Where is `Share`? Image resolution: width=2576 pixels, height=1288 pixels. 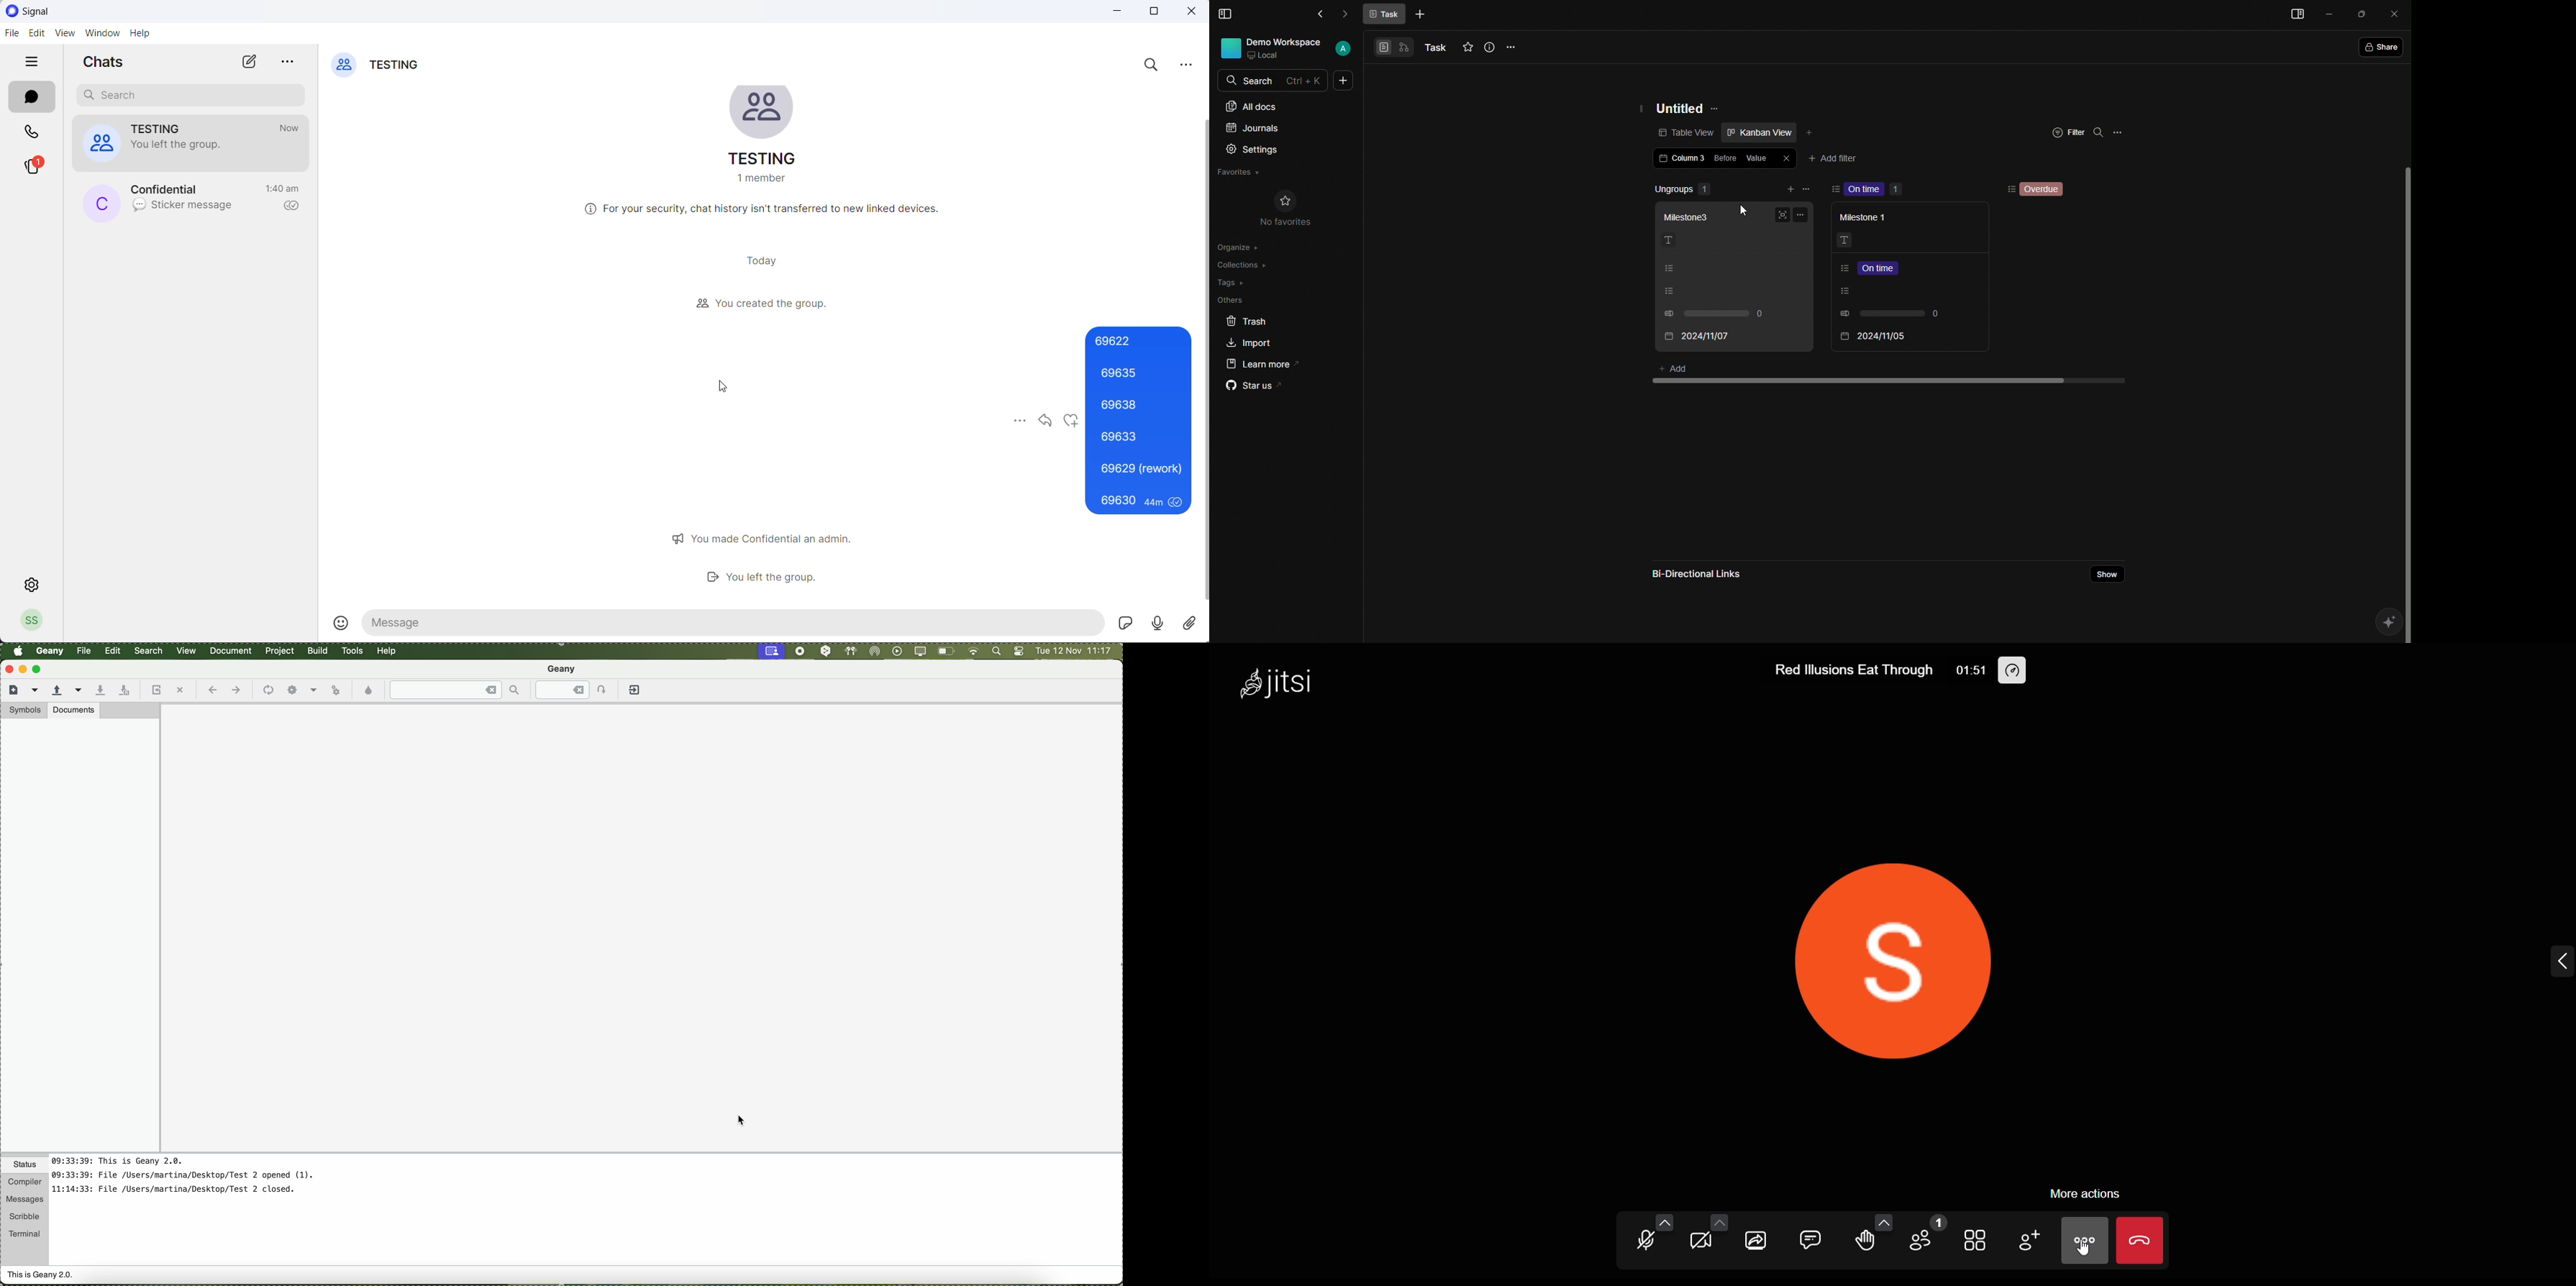
Share is located at coordinates (2104, 573).